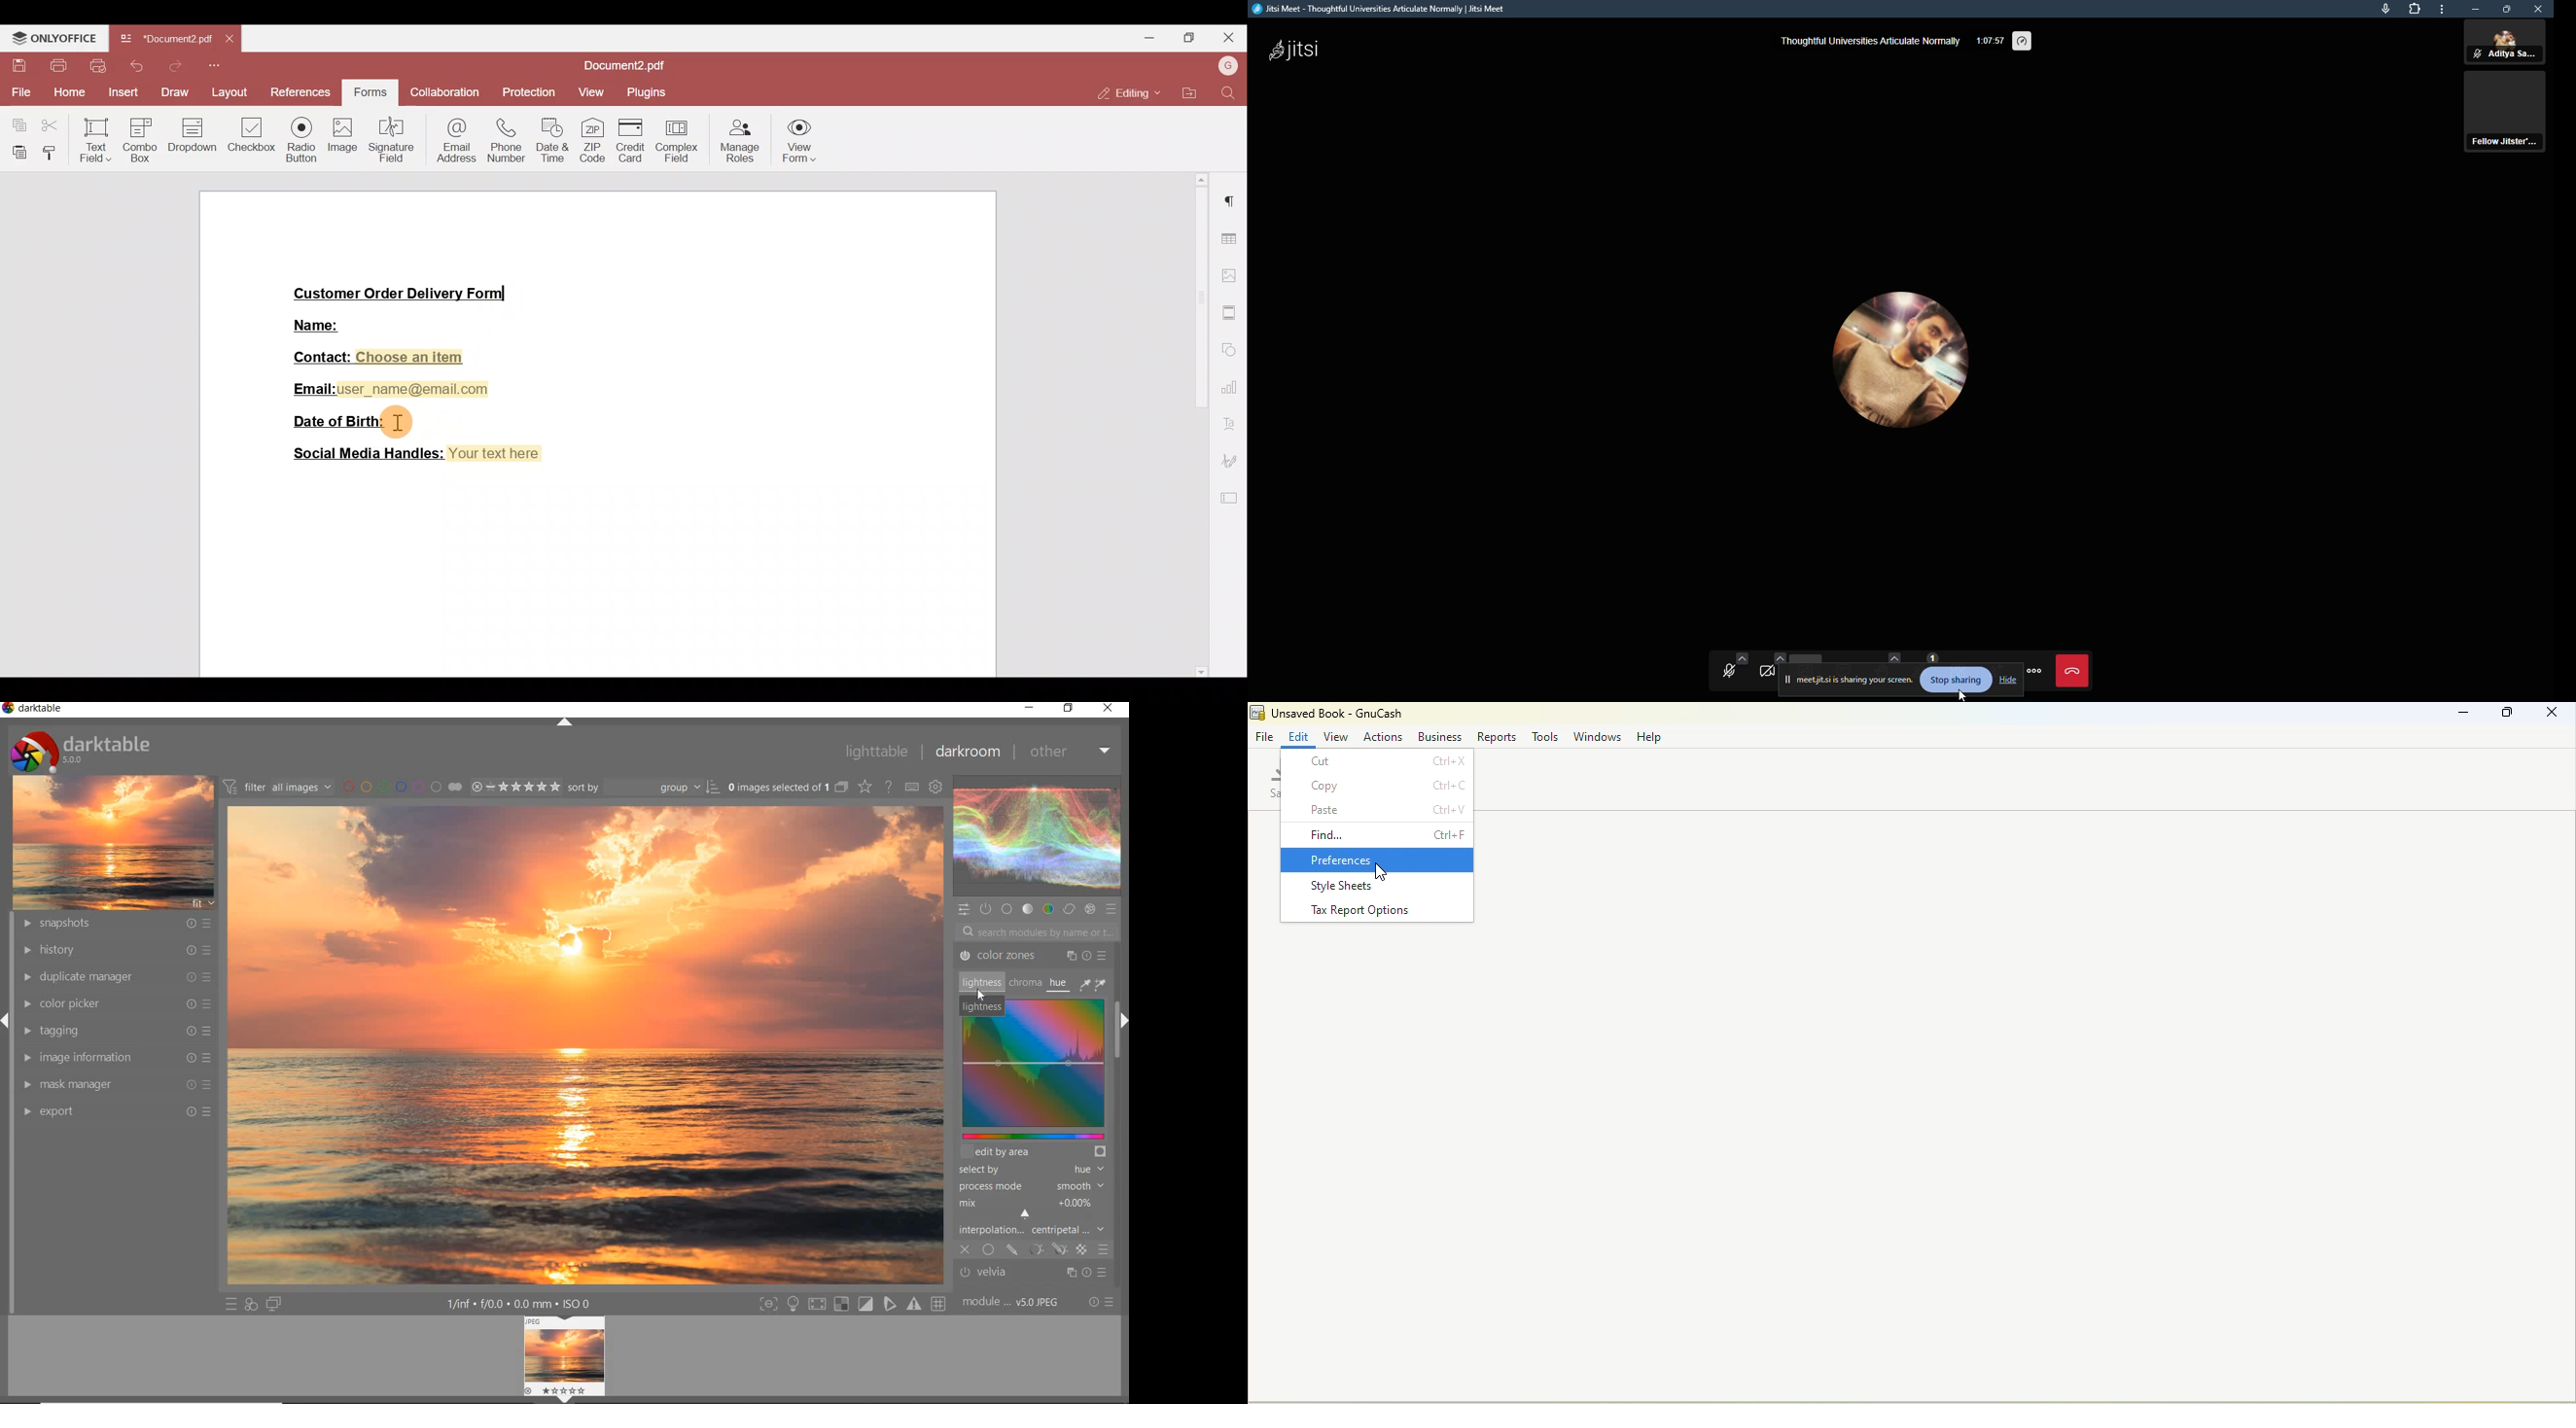 The height and width of the screenshot is (1428, 2576). I want to click on thoughtful universities articulate normally, so click(1867, 43).